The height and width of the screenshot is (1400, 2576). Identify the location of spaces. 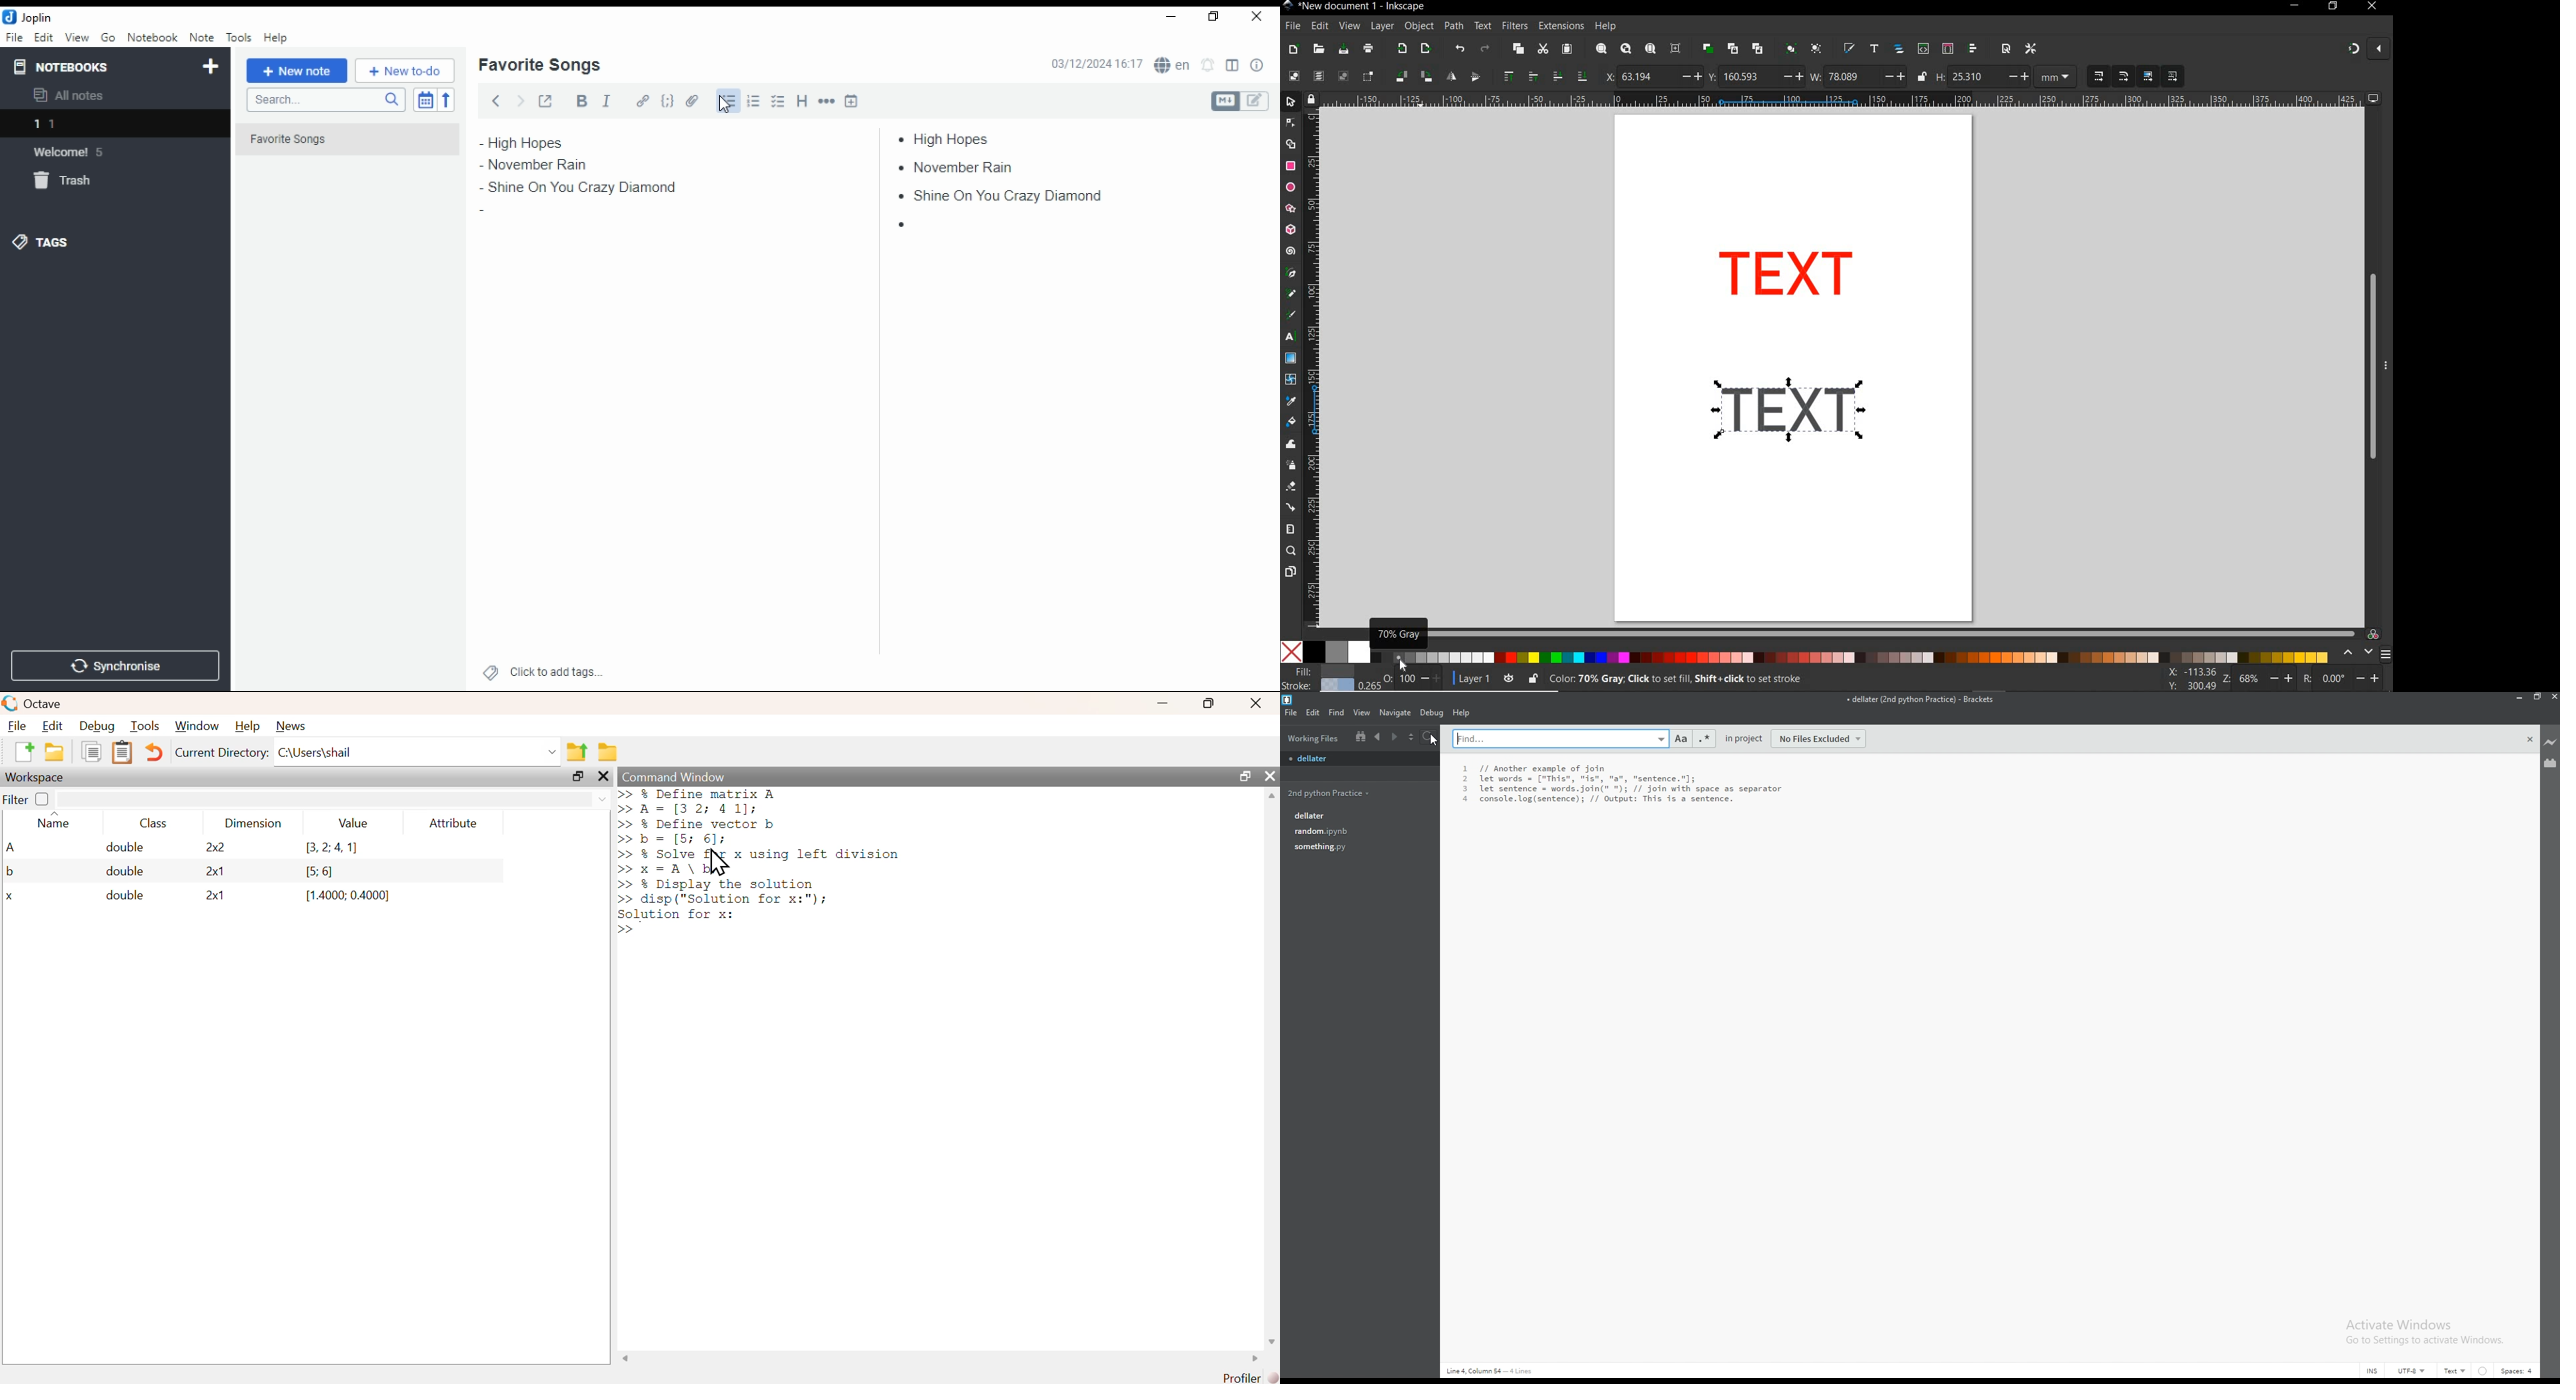
(2518, 1371).